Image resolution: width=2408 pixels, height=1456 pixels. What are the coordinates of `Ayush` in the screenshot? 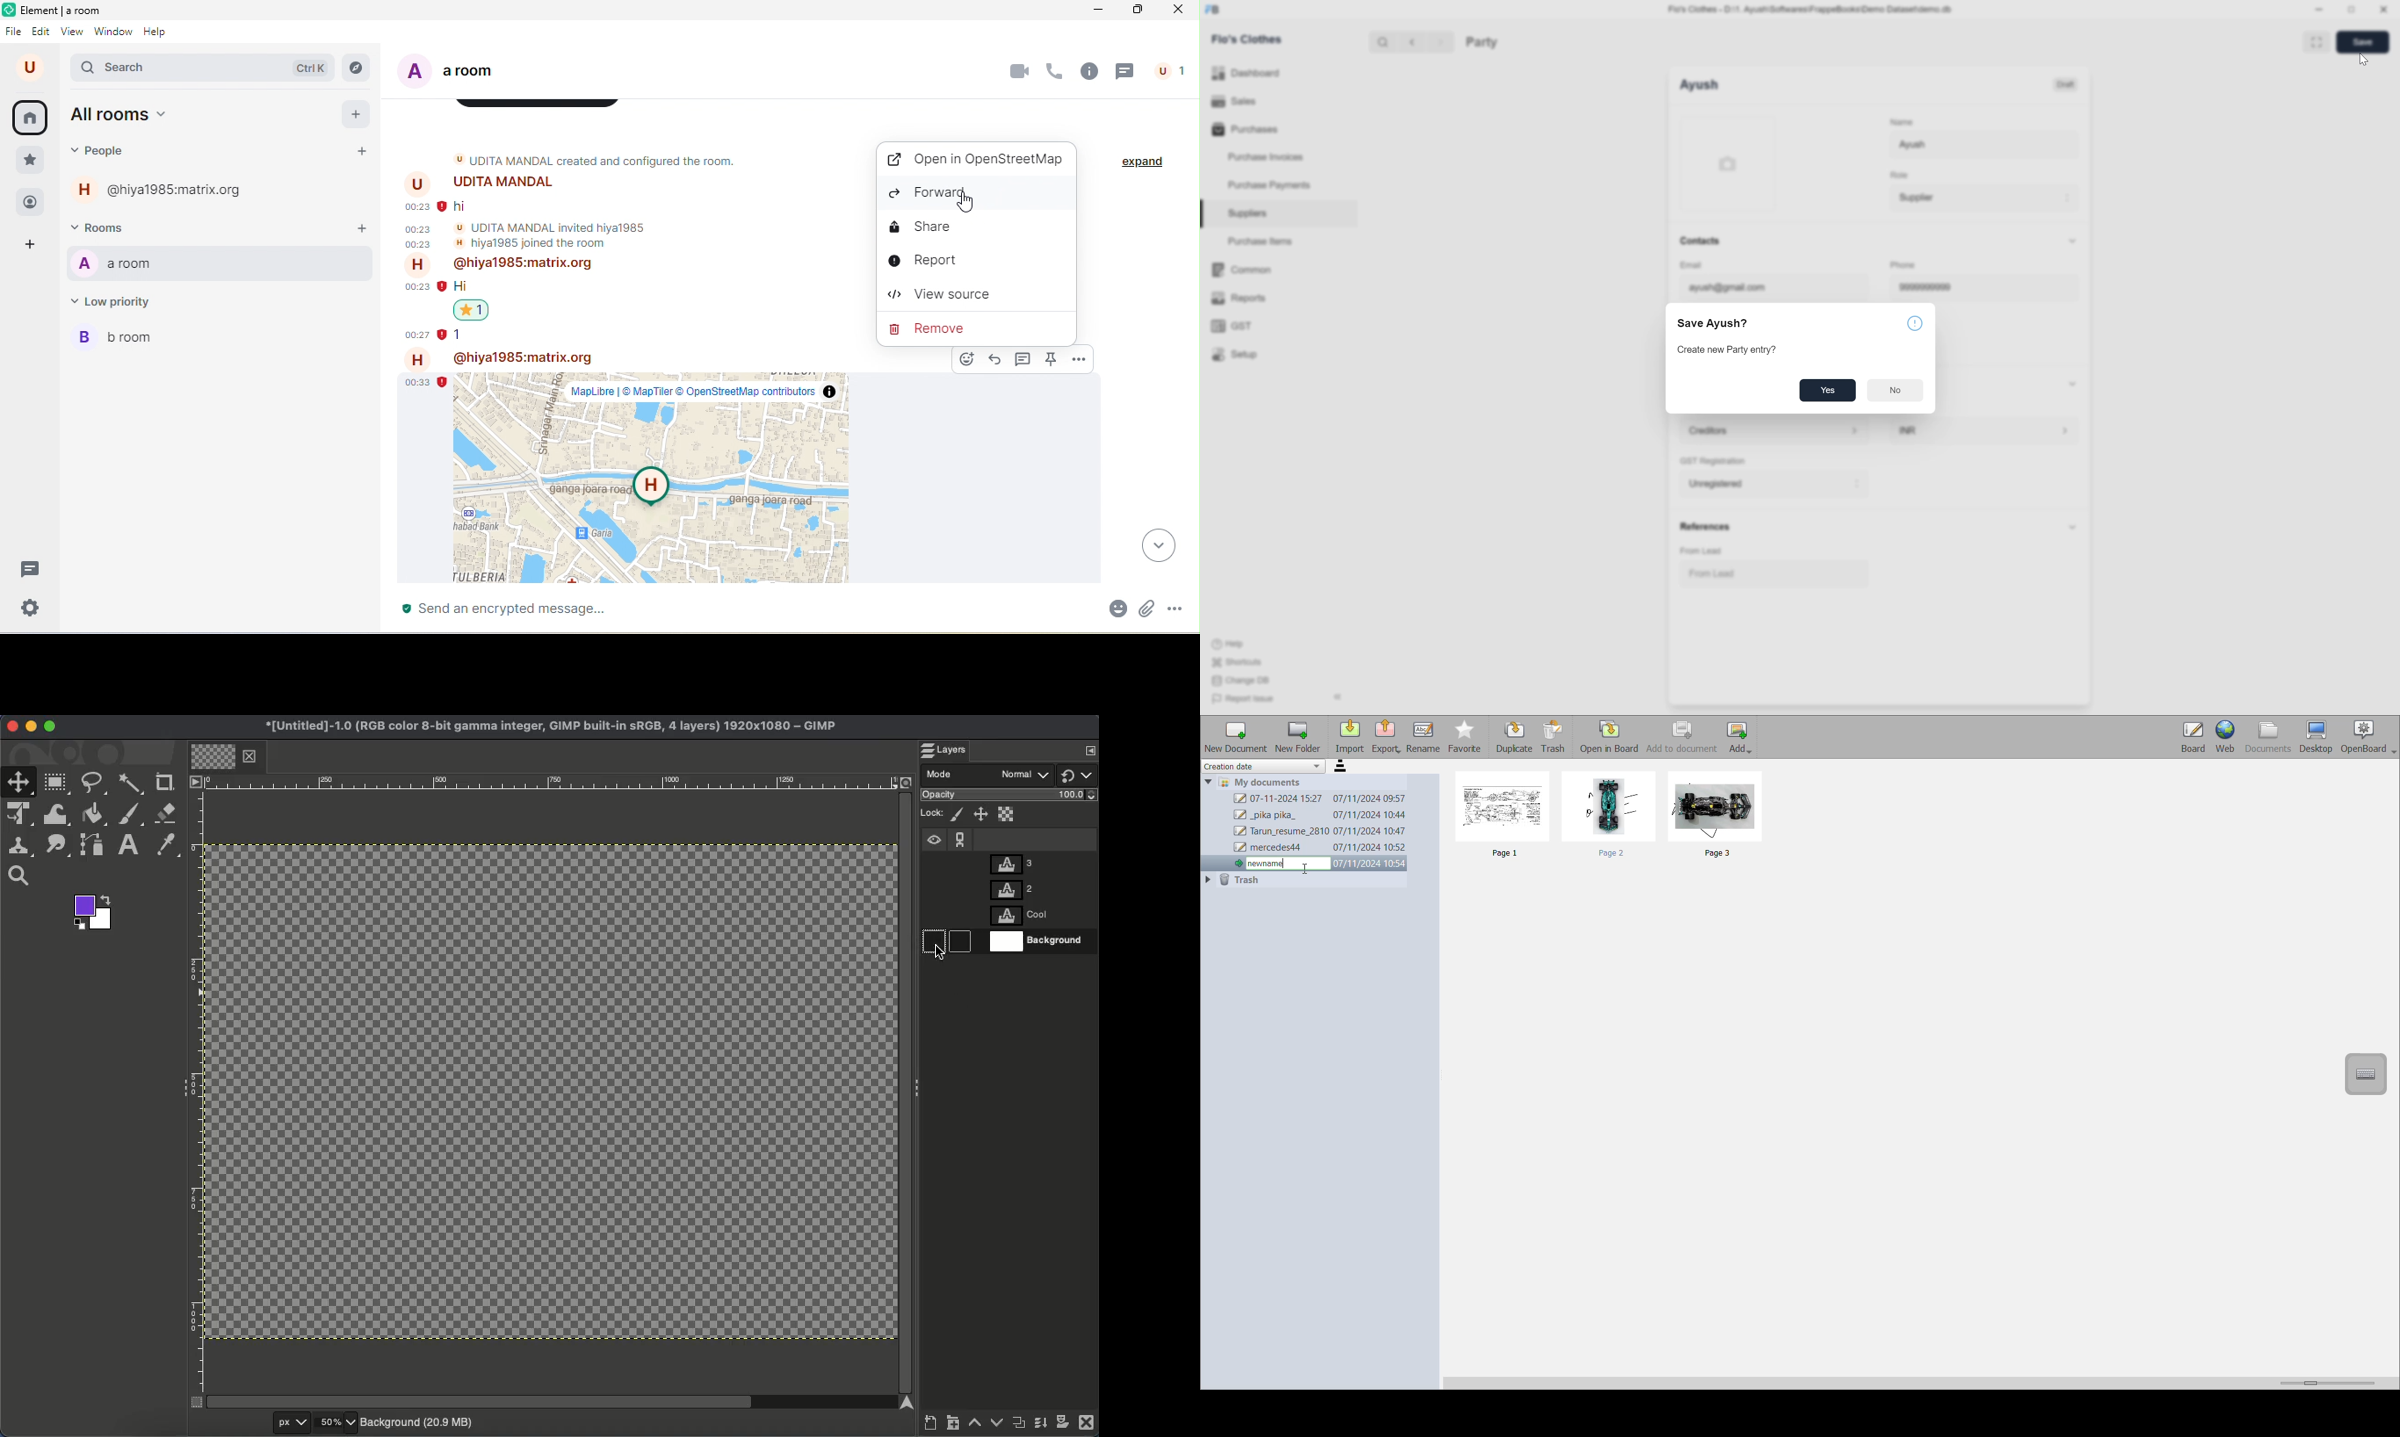 It's located at (1699, 85).